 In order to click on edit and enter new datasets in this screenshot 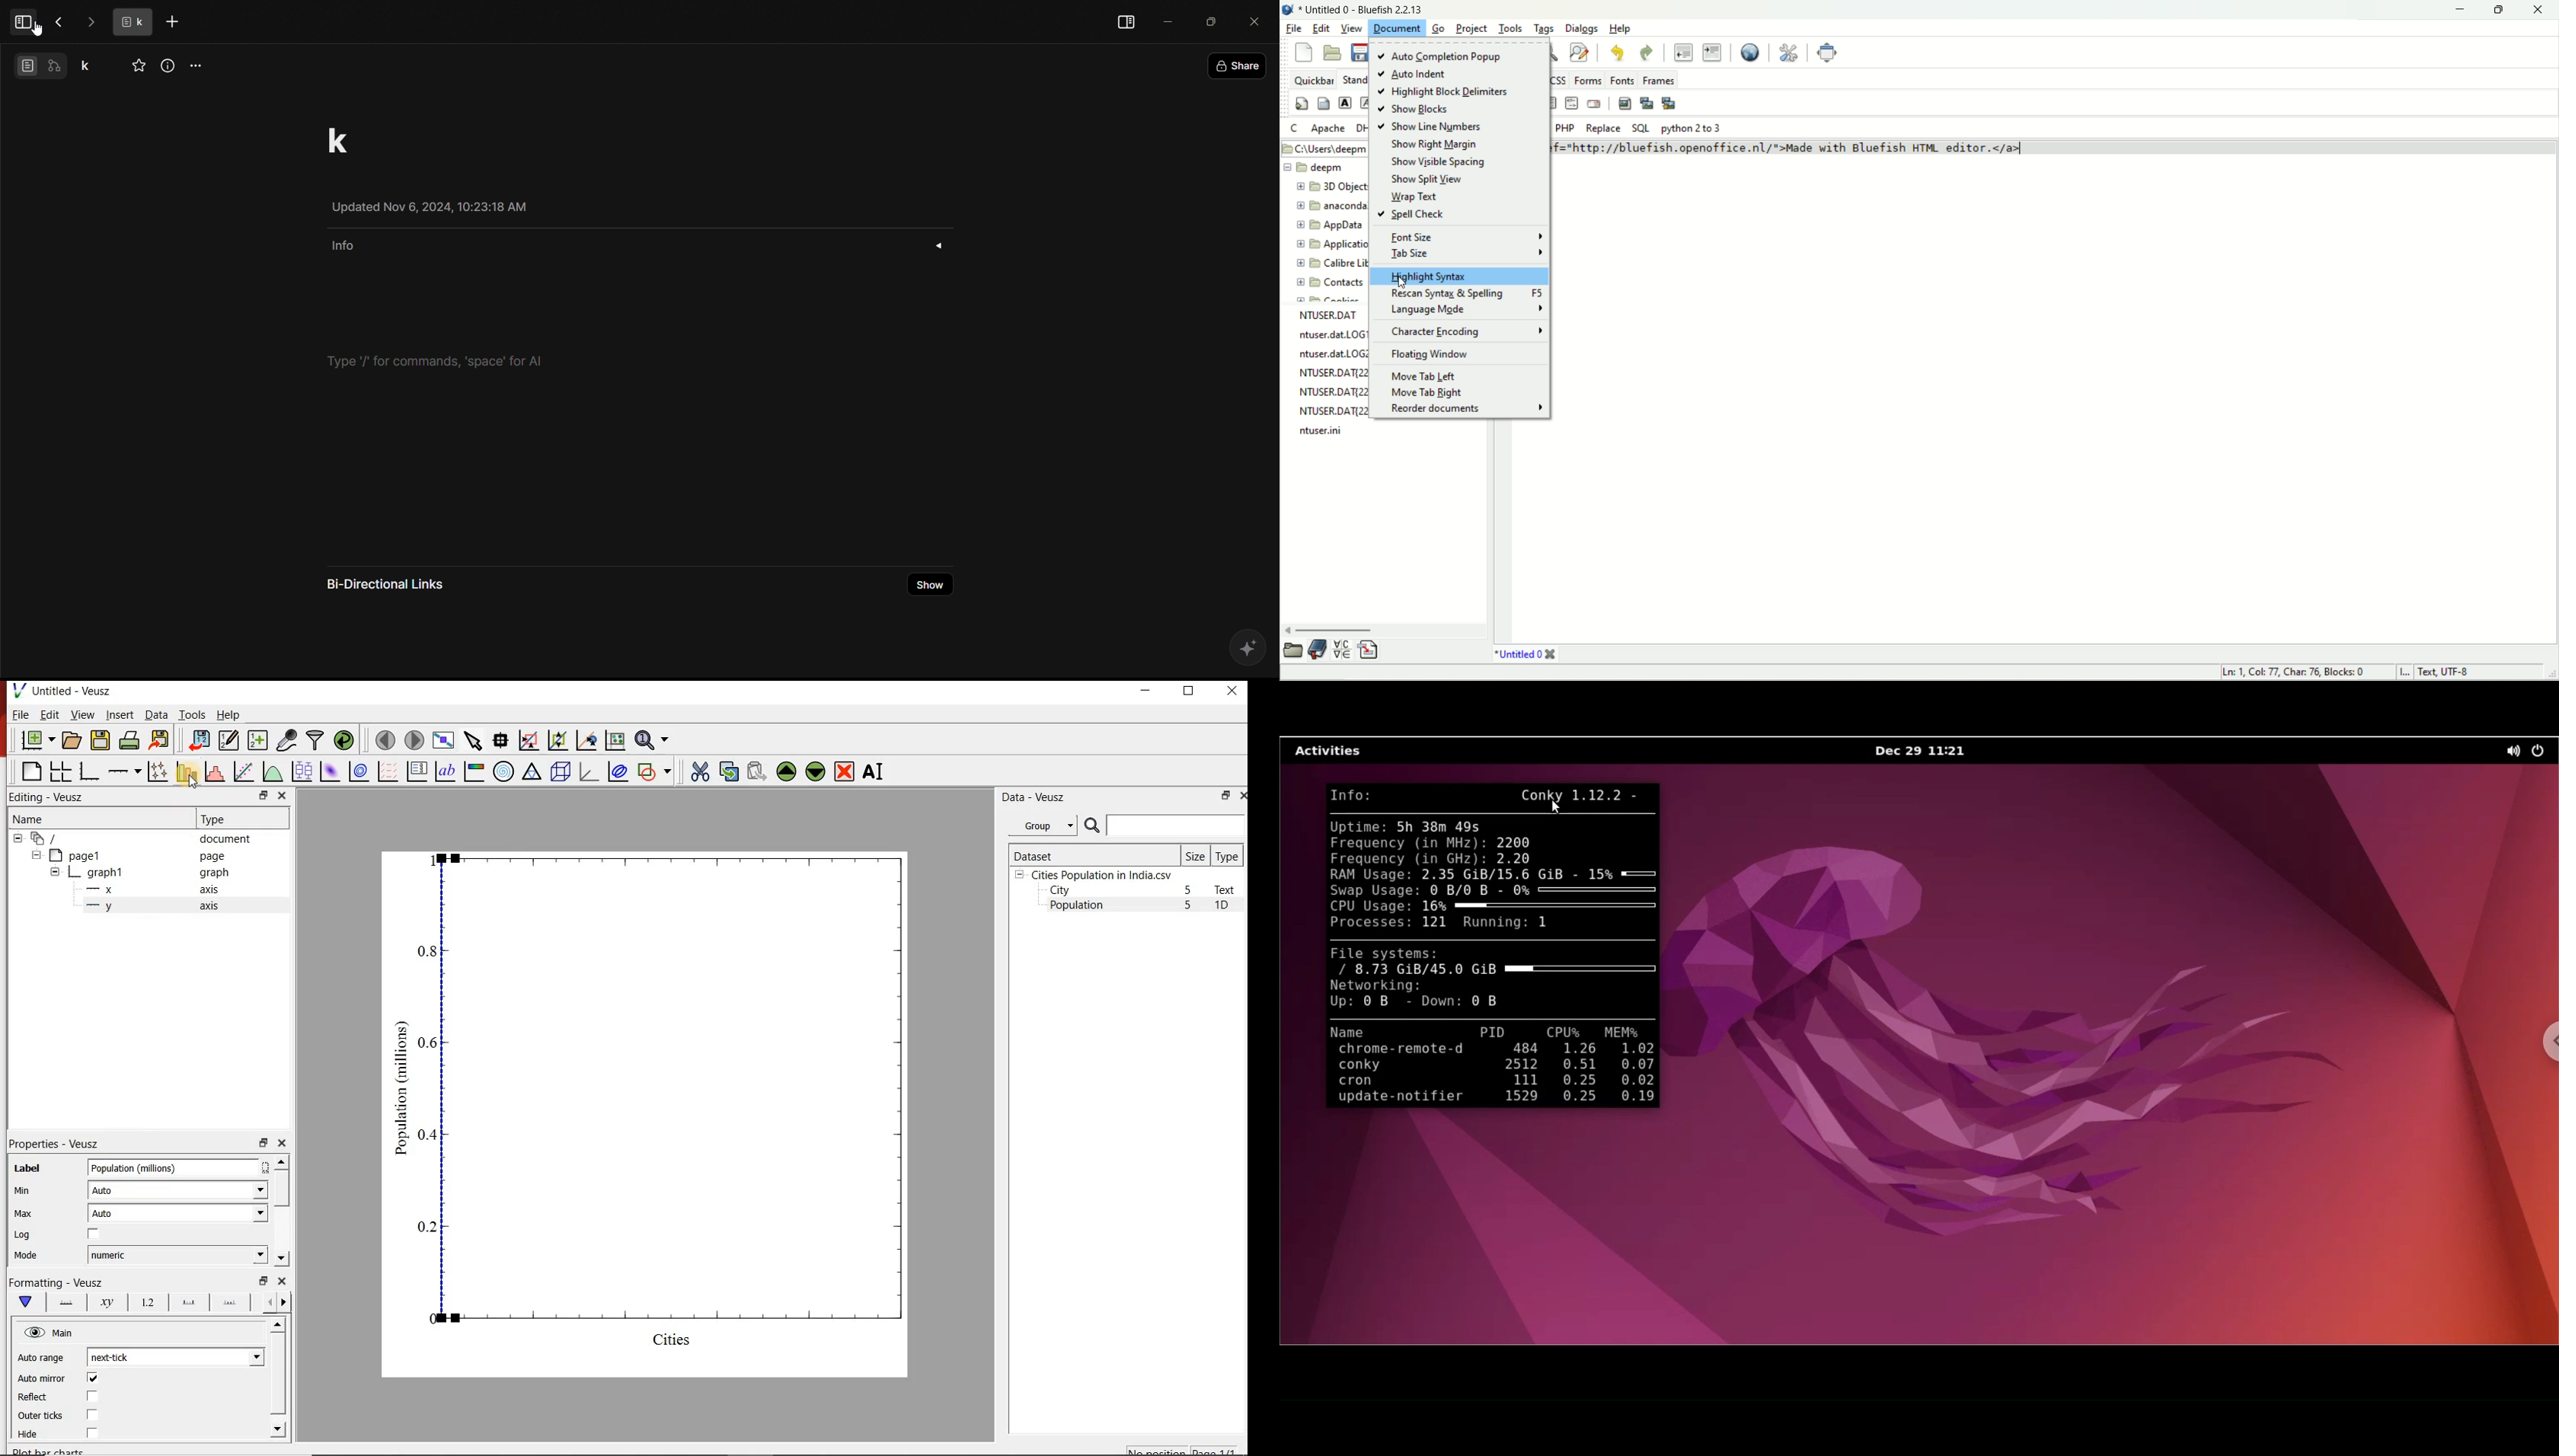, I will do `click(227, 740)`.